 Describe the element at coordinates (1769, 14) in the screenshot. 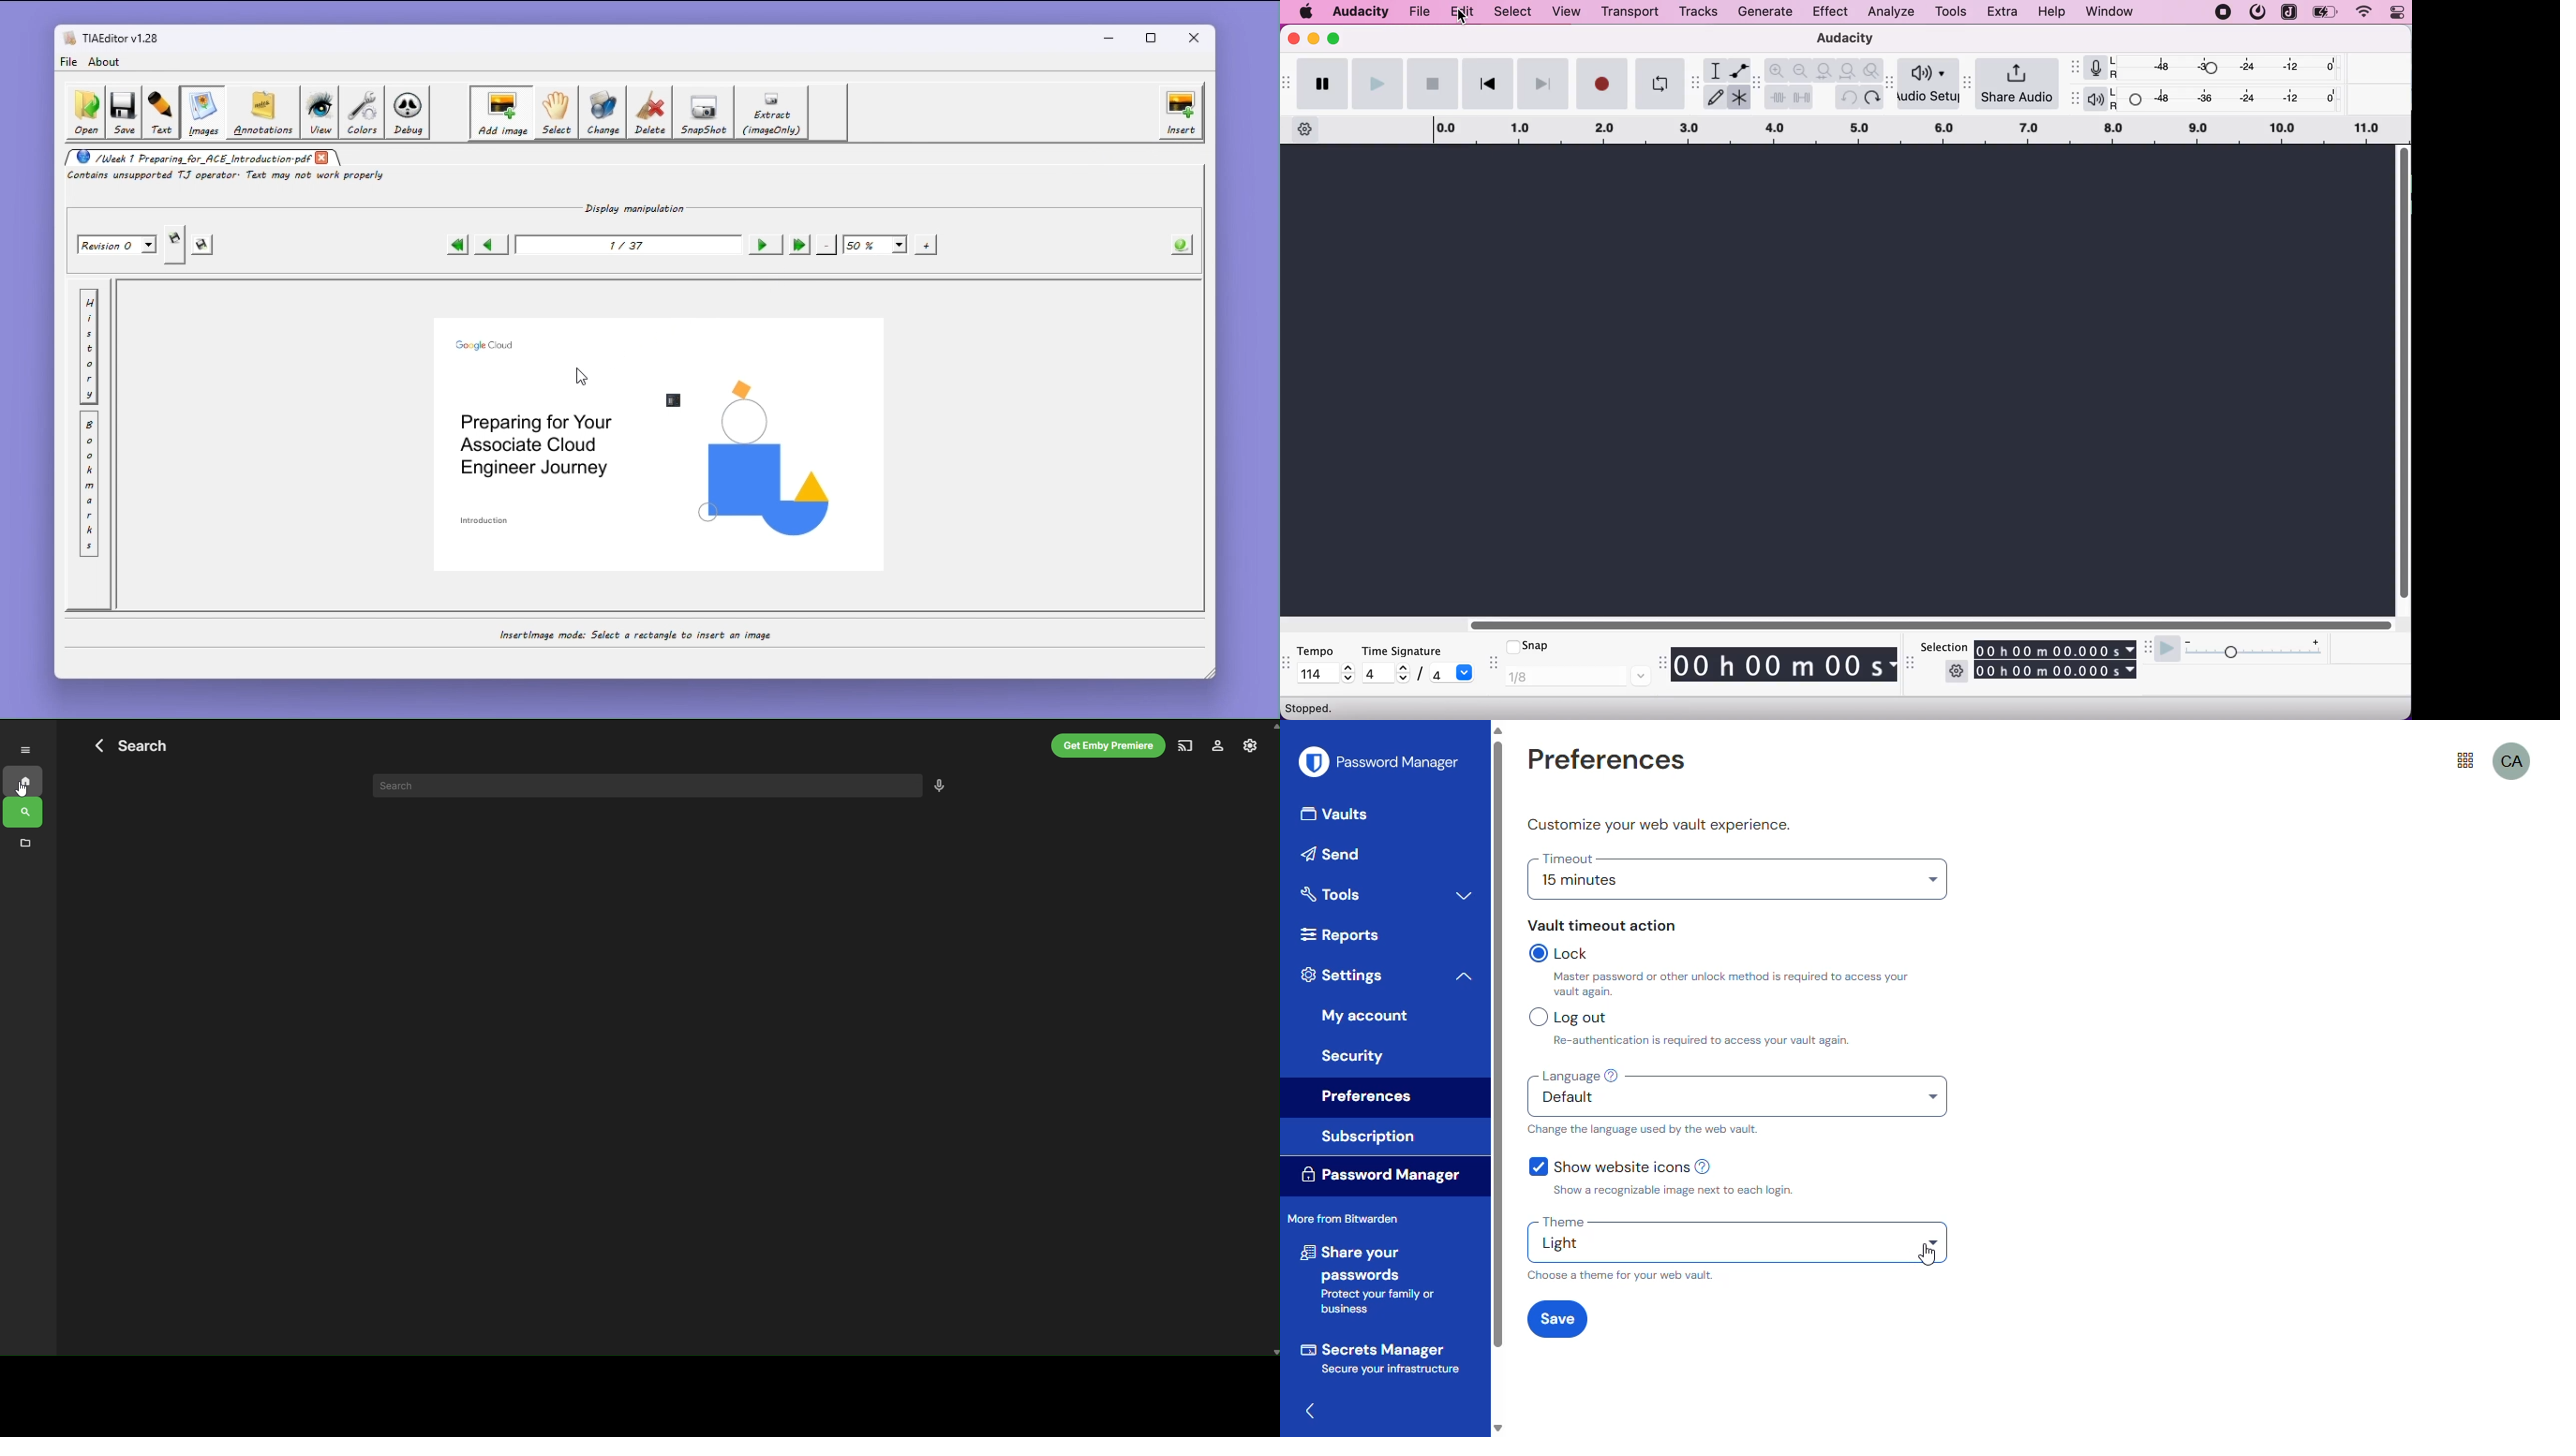

I see `generate` at that location.